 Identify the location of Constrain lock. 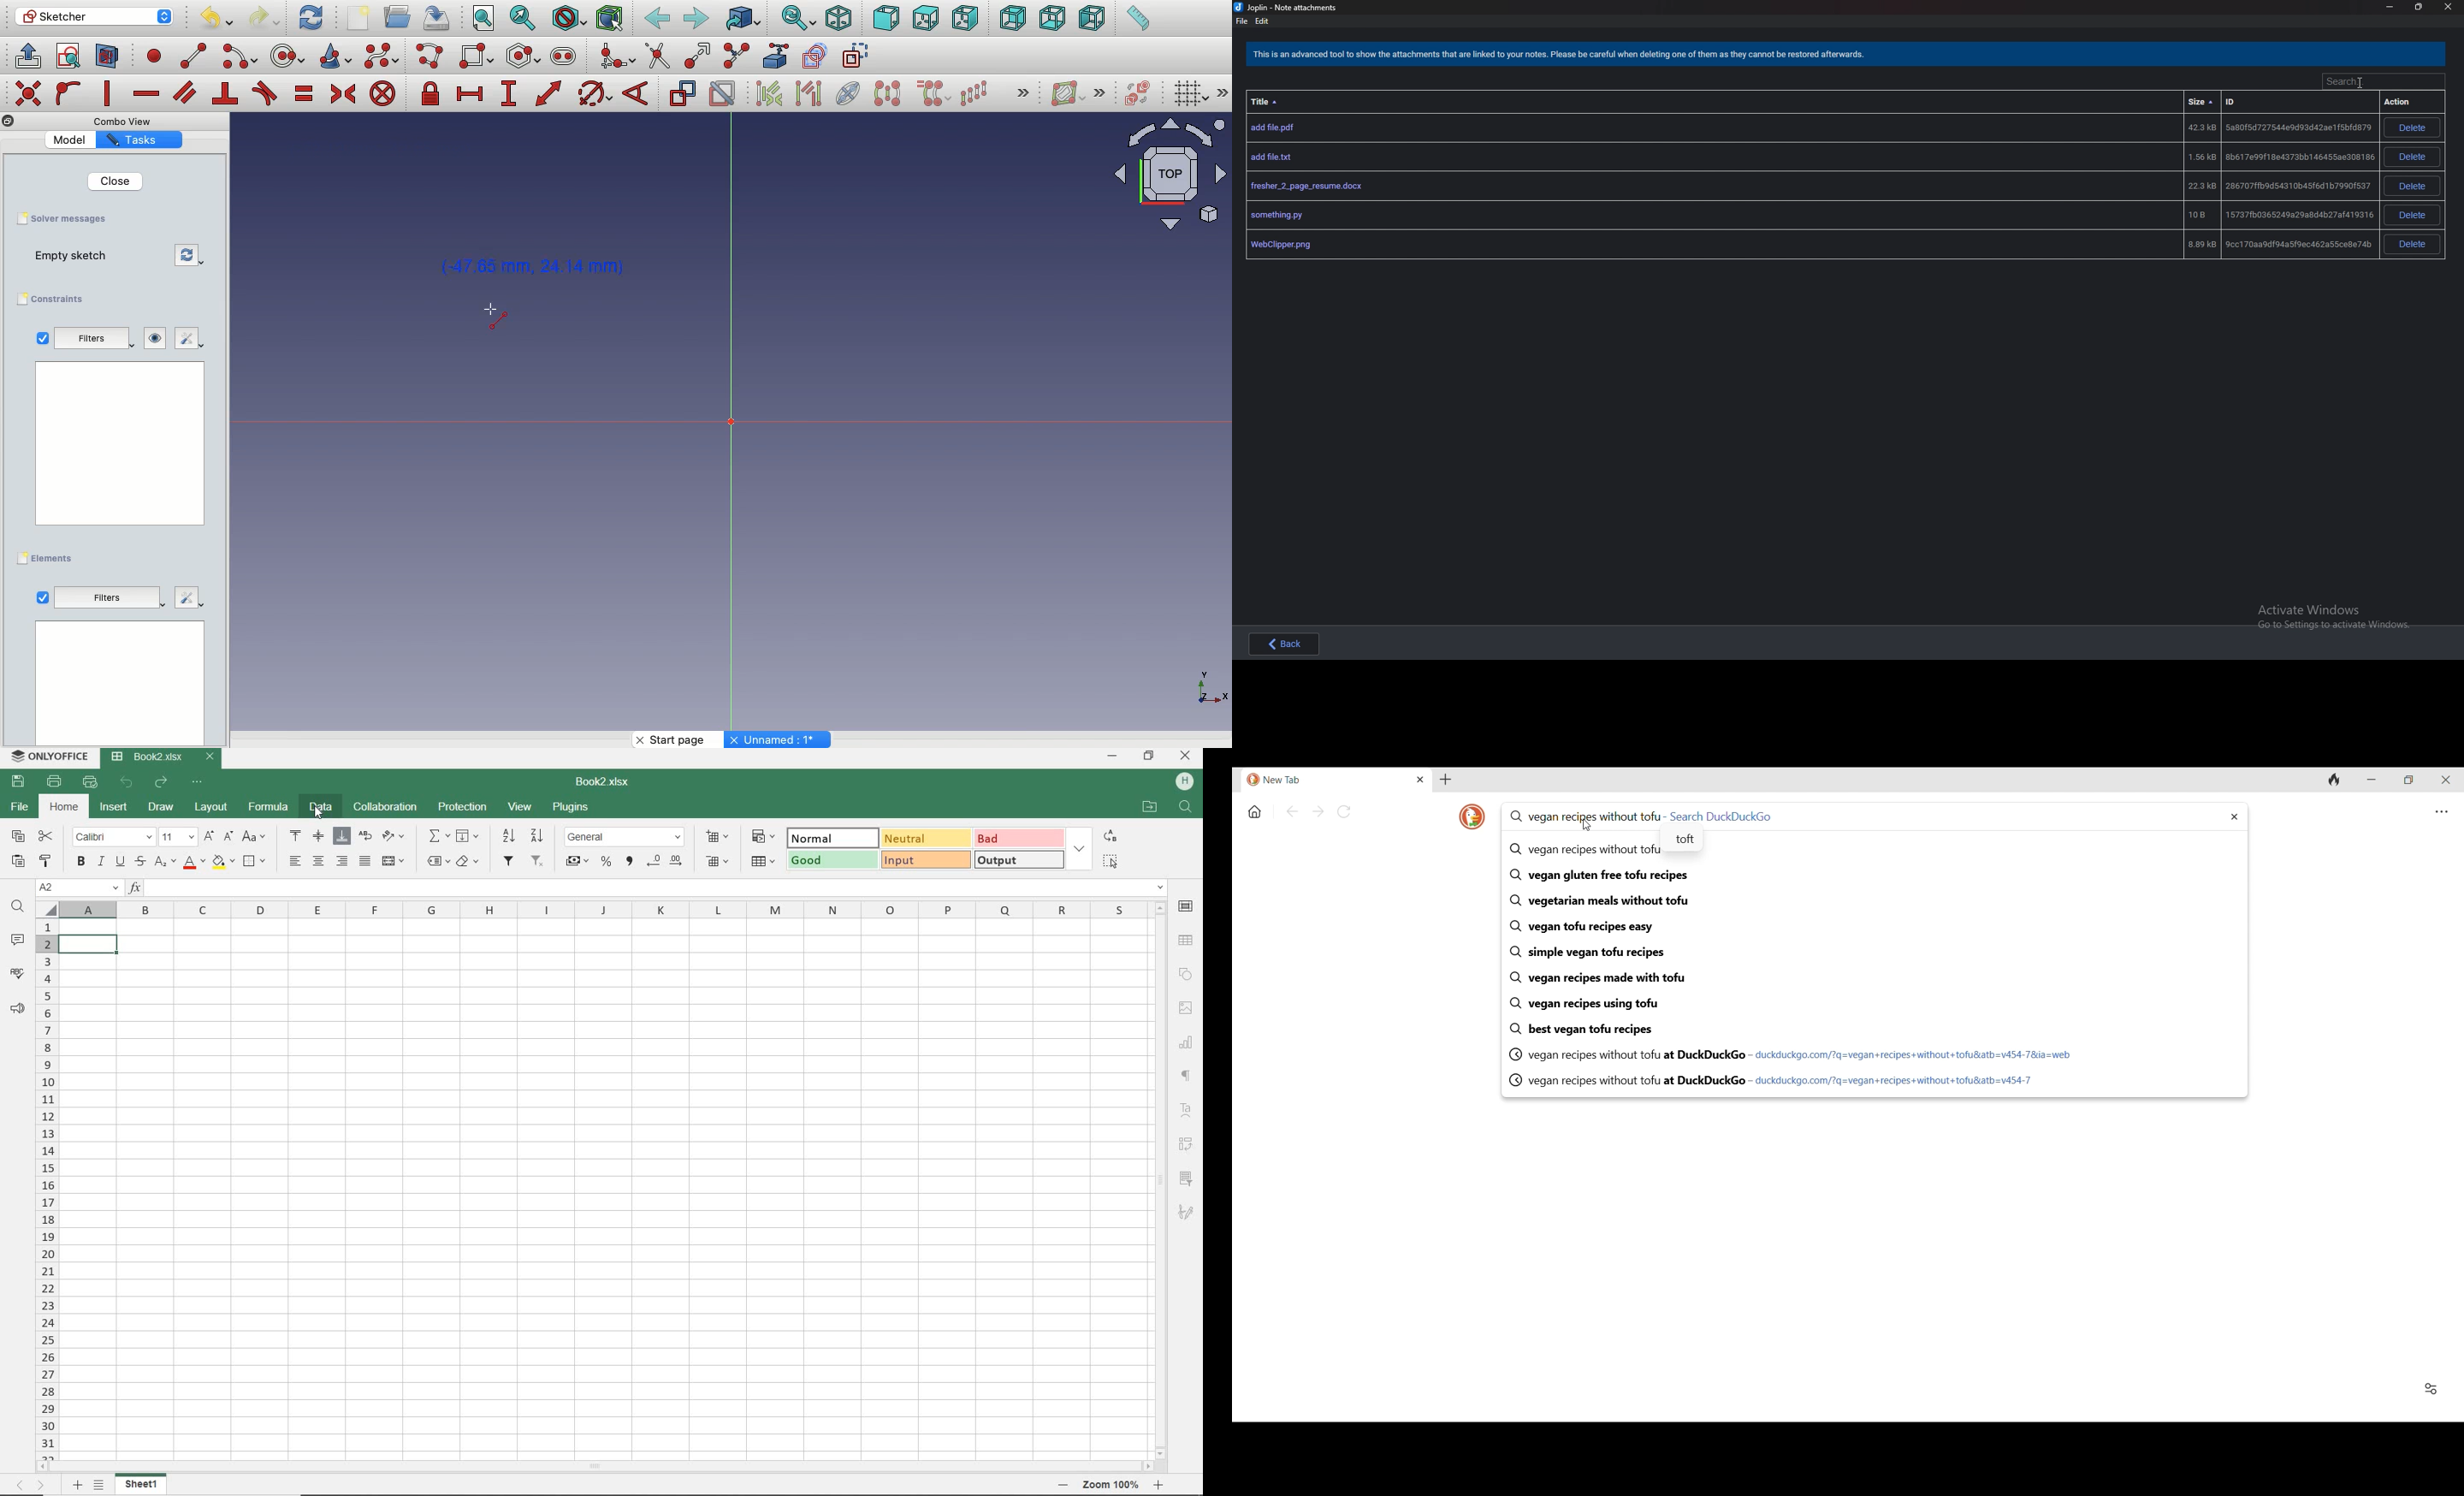
(433, 93).